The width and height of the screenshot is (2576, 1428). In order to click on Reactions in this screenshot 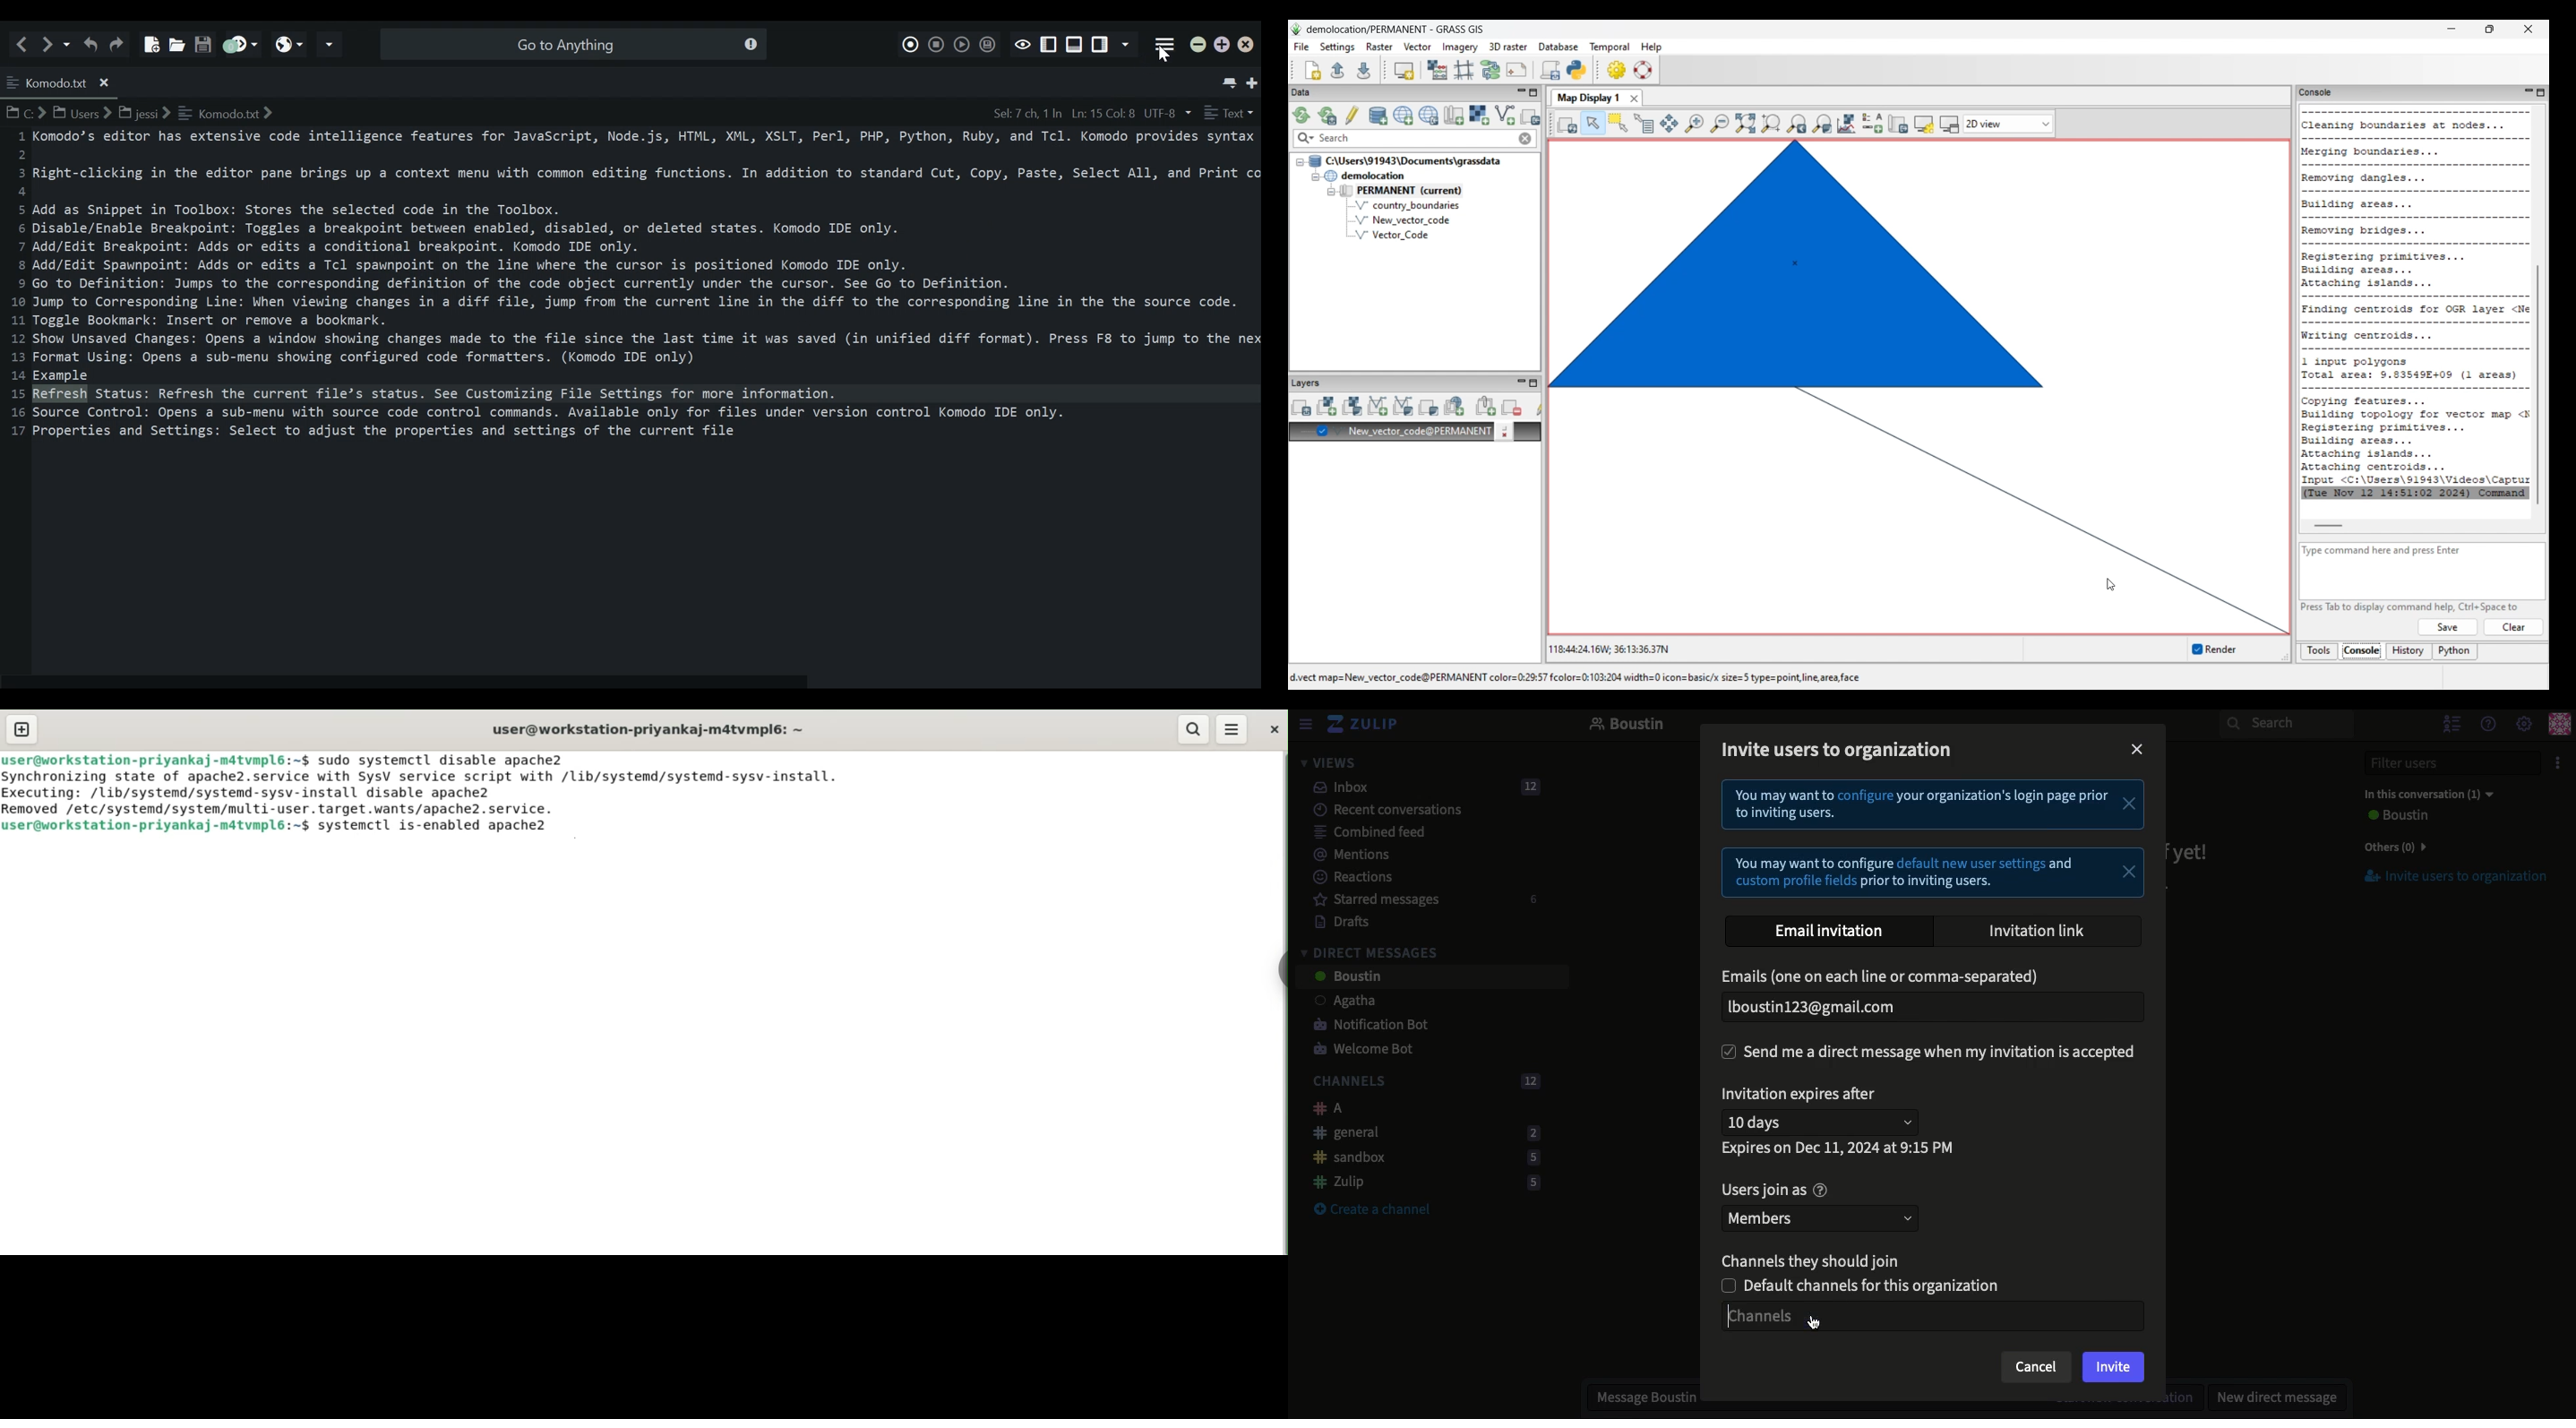, I will do `click(1350, 879)`.